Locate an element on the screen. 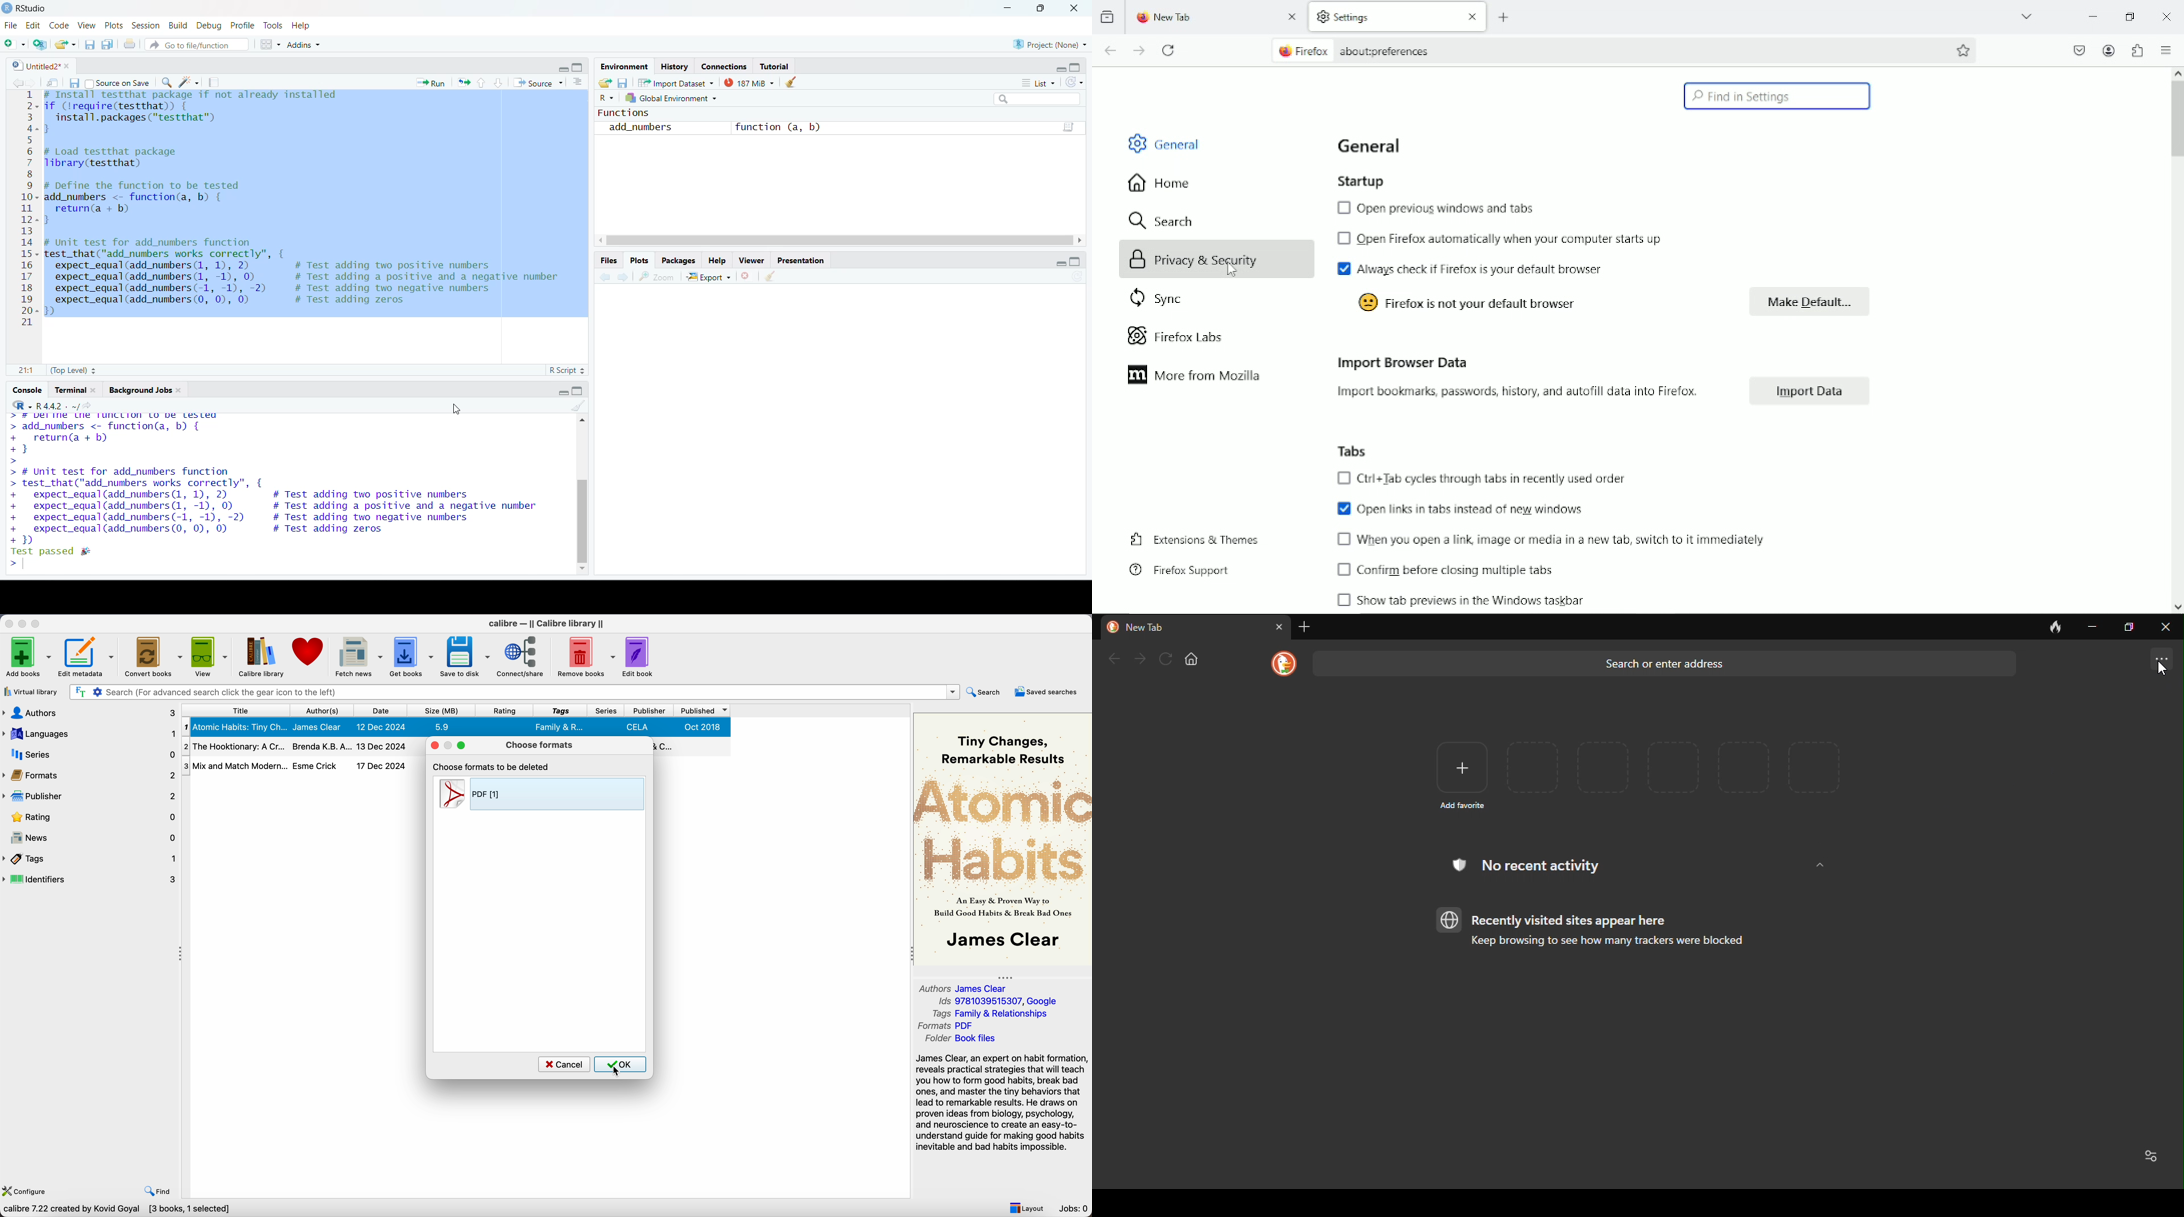 The image size is (2184, 1232). refresh is located at coordinates (1165, 658).